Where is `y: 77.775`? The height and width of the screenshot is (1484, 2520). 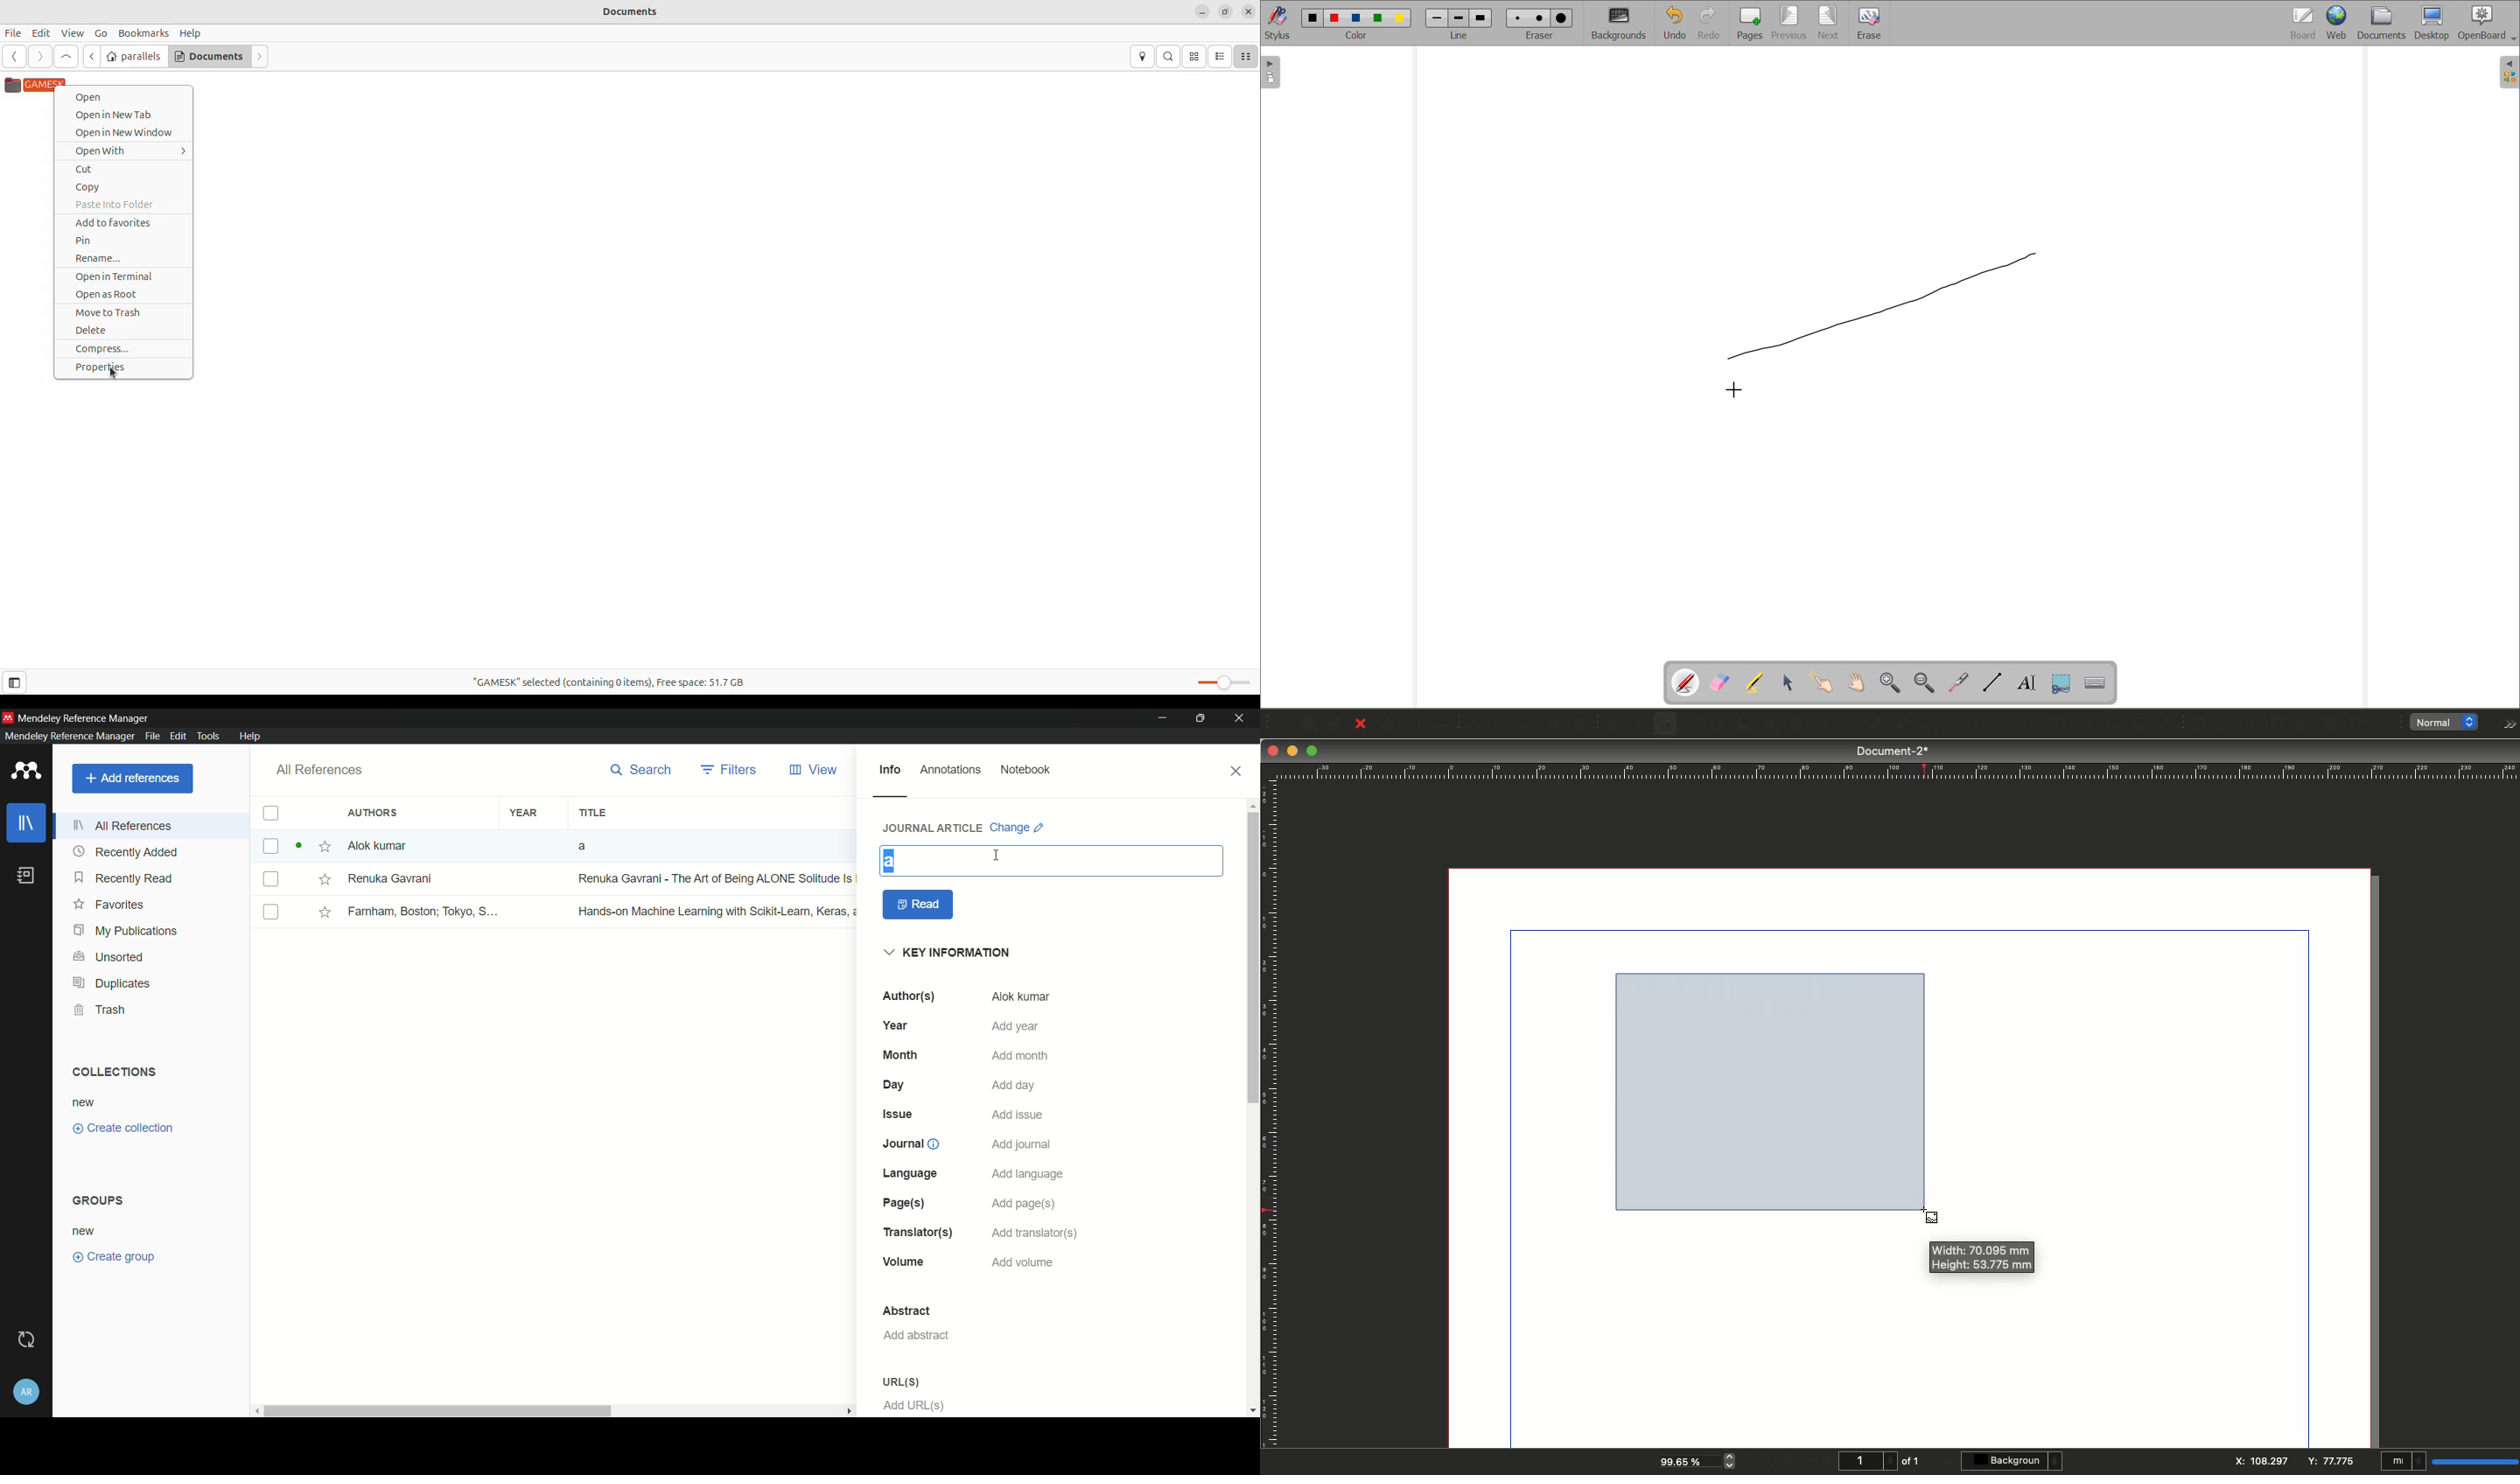 y: 77.775 is located at coordinates (2334, 1461).